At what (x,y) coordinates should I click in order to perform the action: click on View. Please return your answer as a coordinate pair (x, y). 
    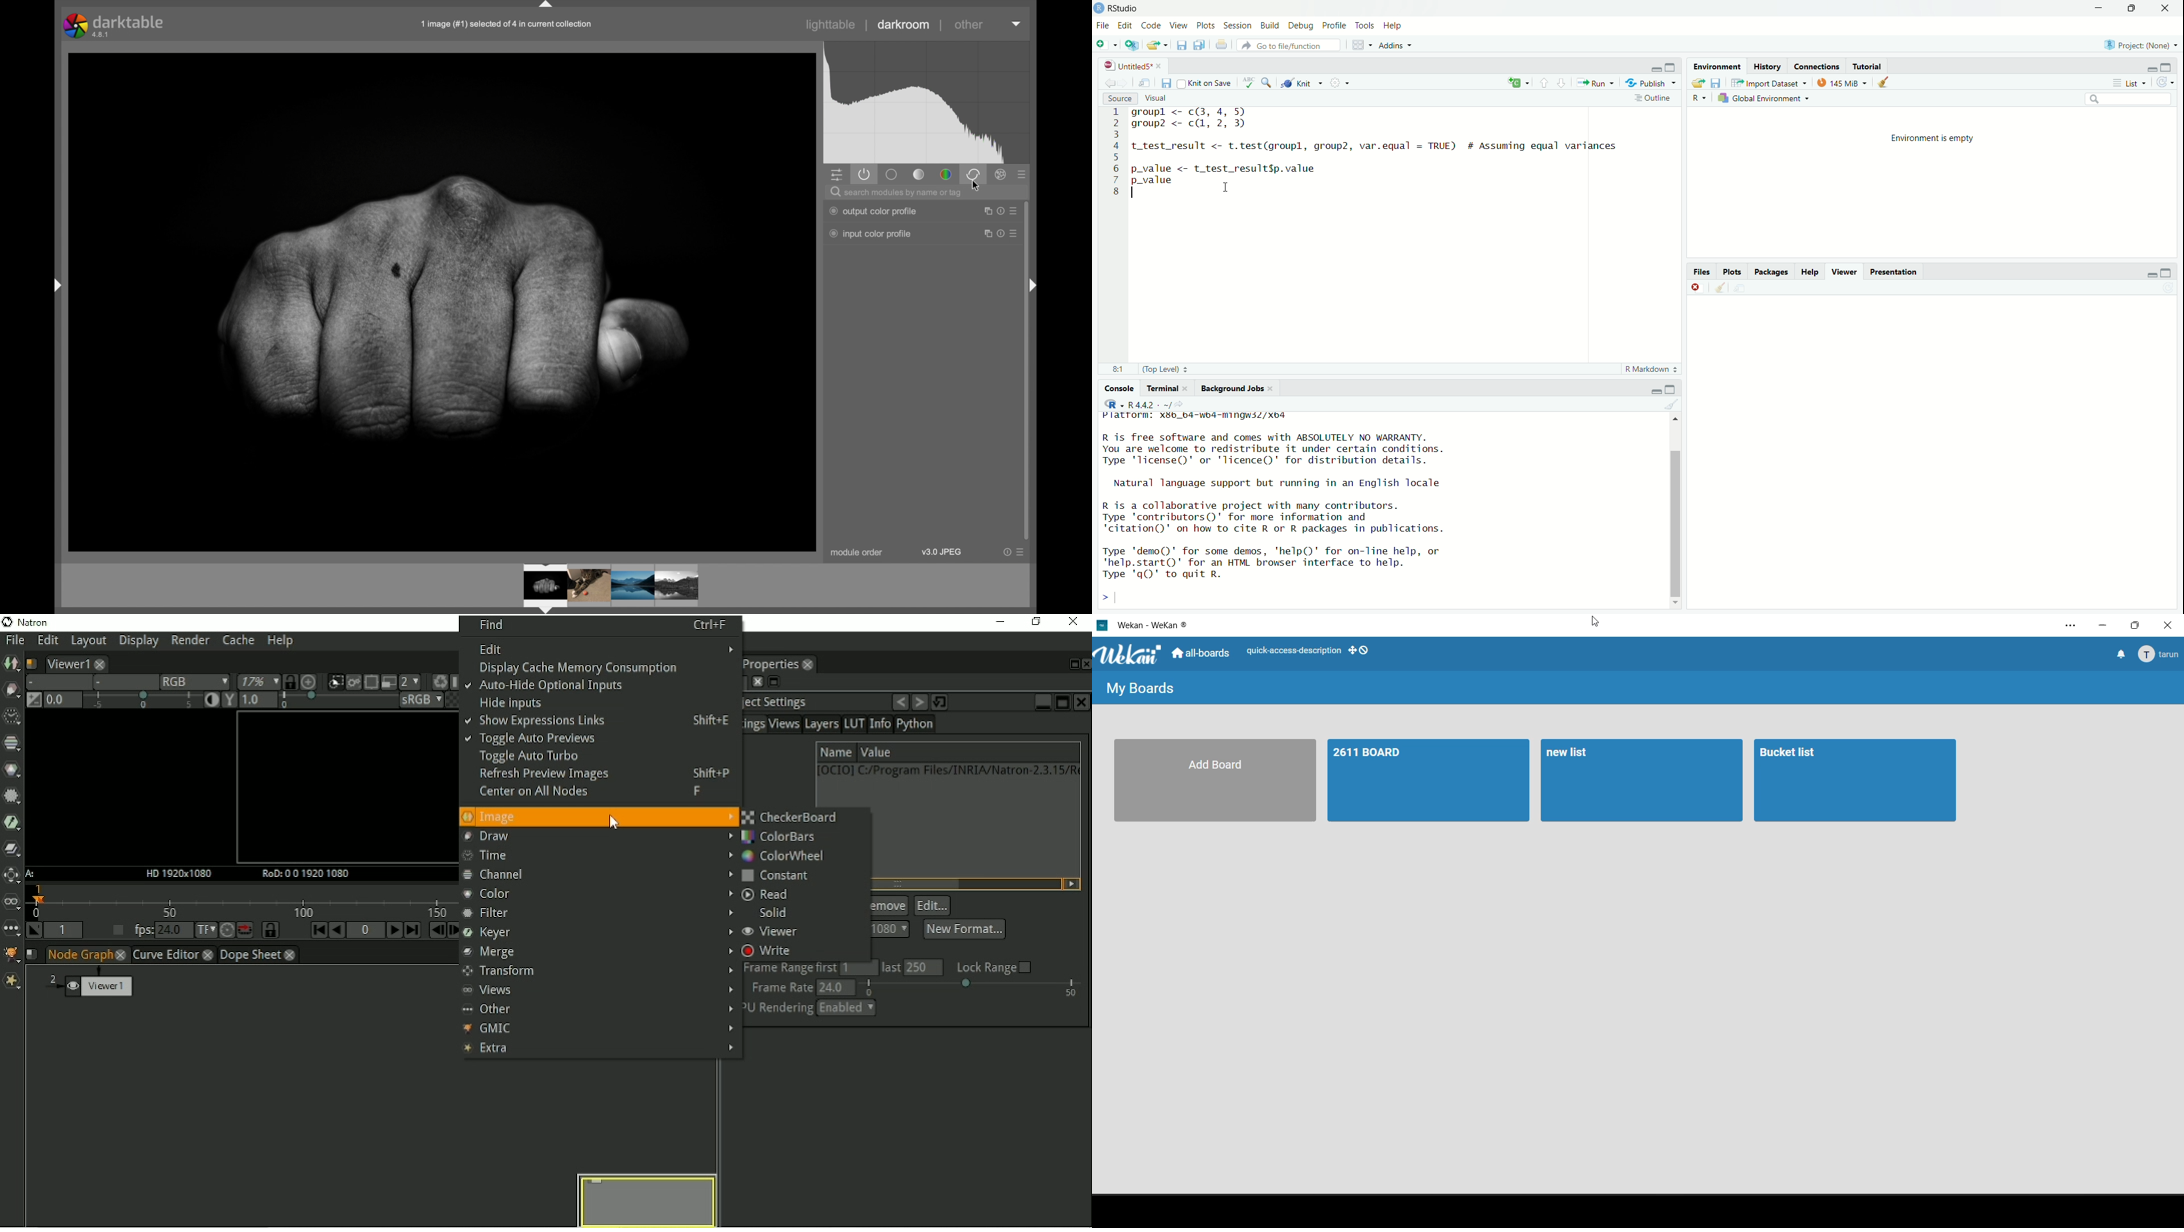
    Looking at the image, I should click on (1178, 23).